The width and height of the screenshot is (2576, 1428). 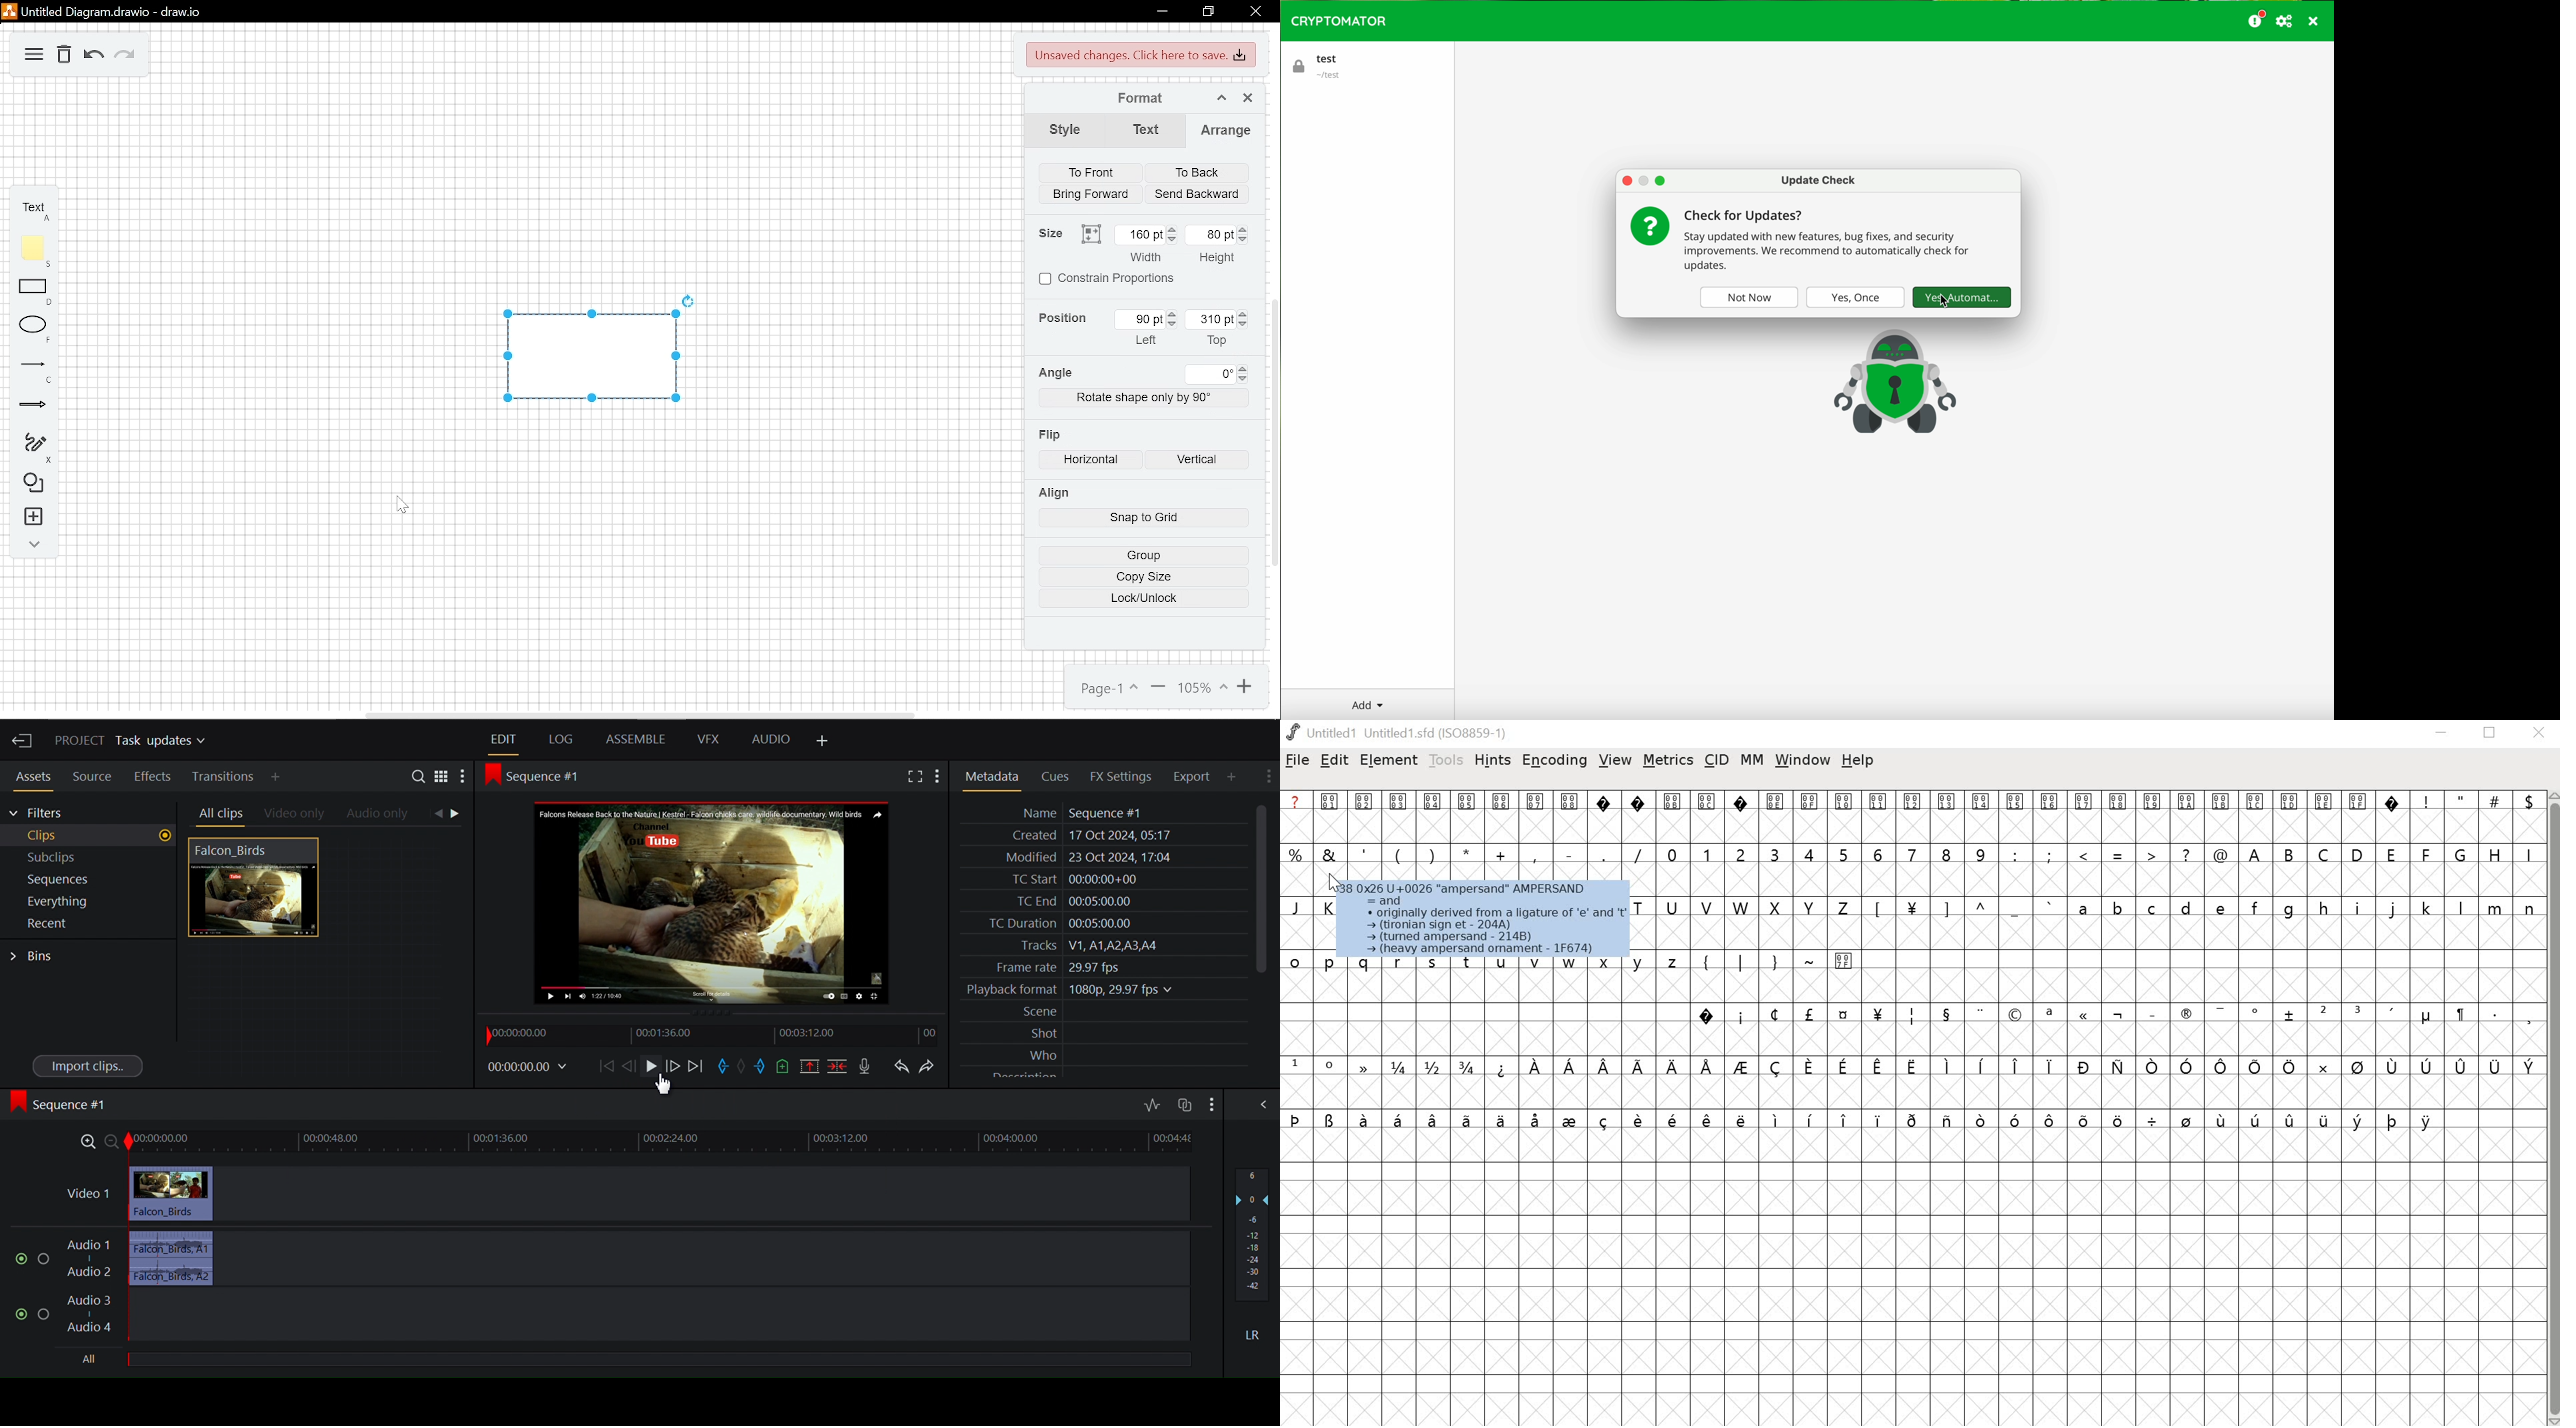 What do you see at coordinates (2291, 1117) in the screenshot?
I see `symbol` at bounding box center [2291, 1117].